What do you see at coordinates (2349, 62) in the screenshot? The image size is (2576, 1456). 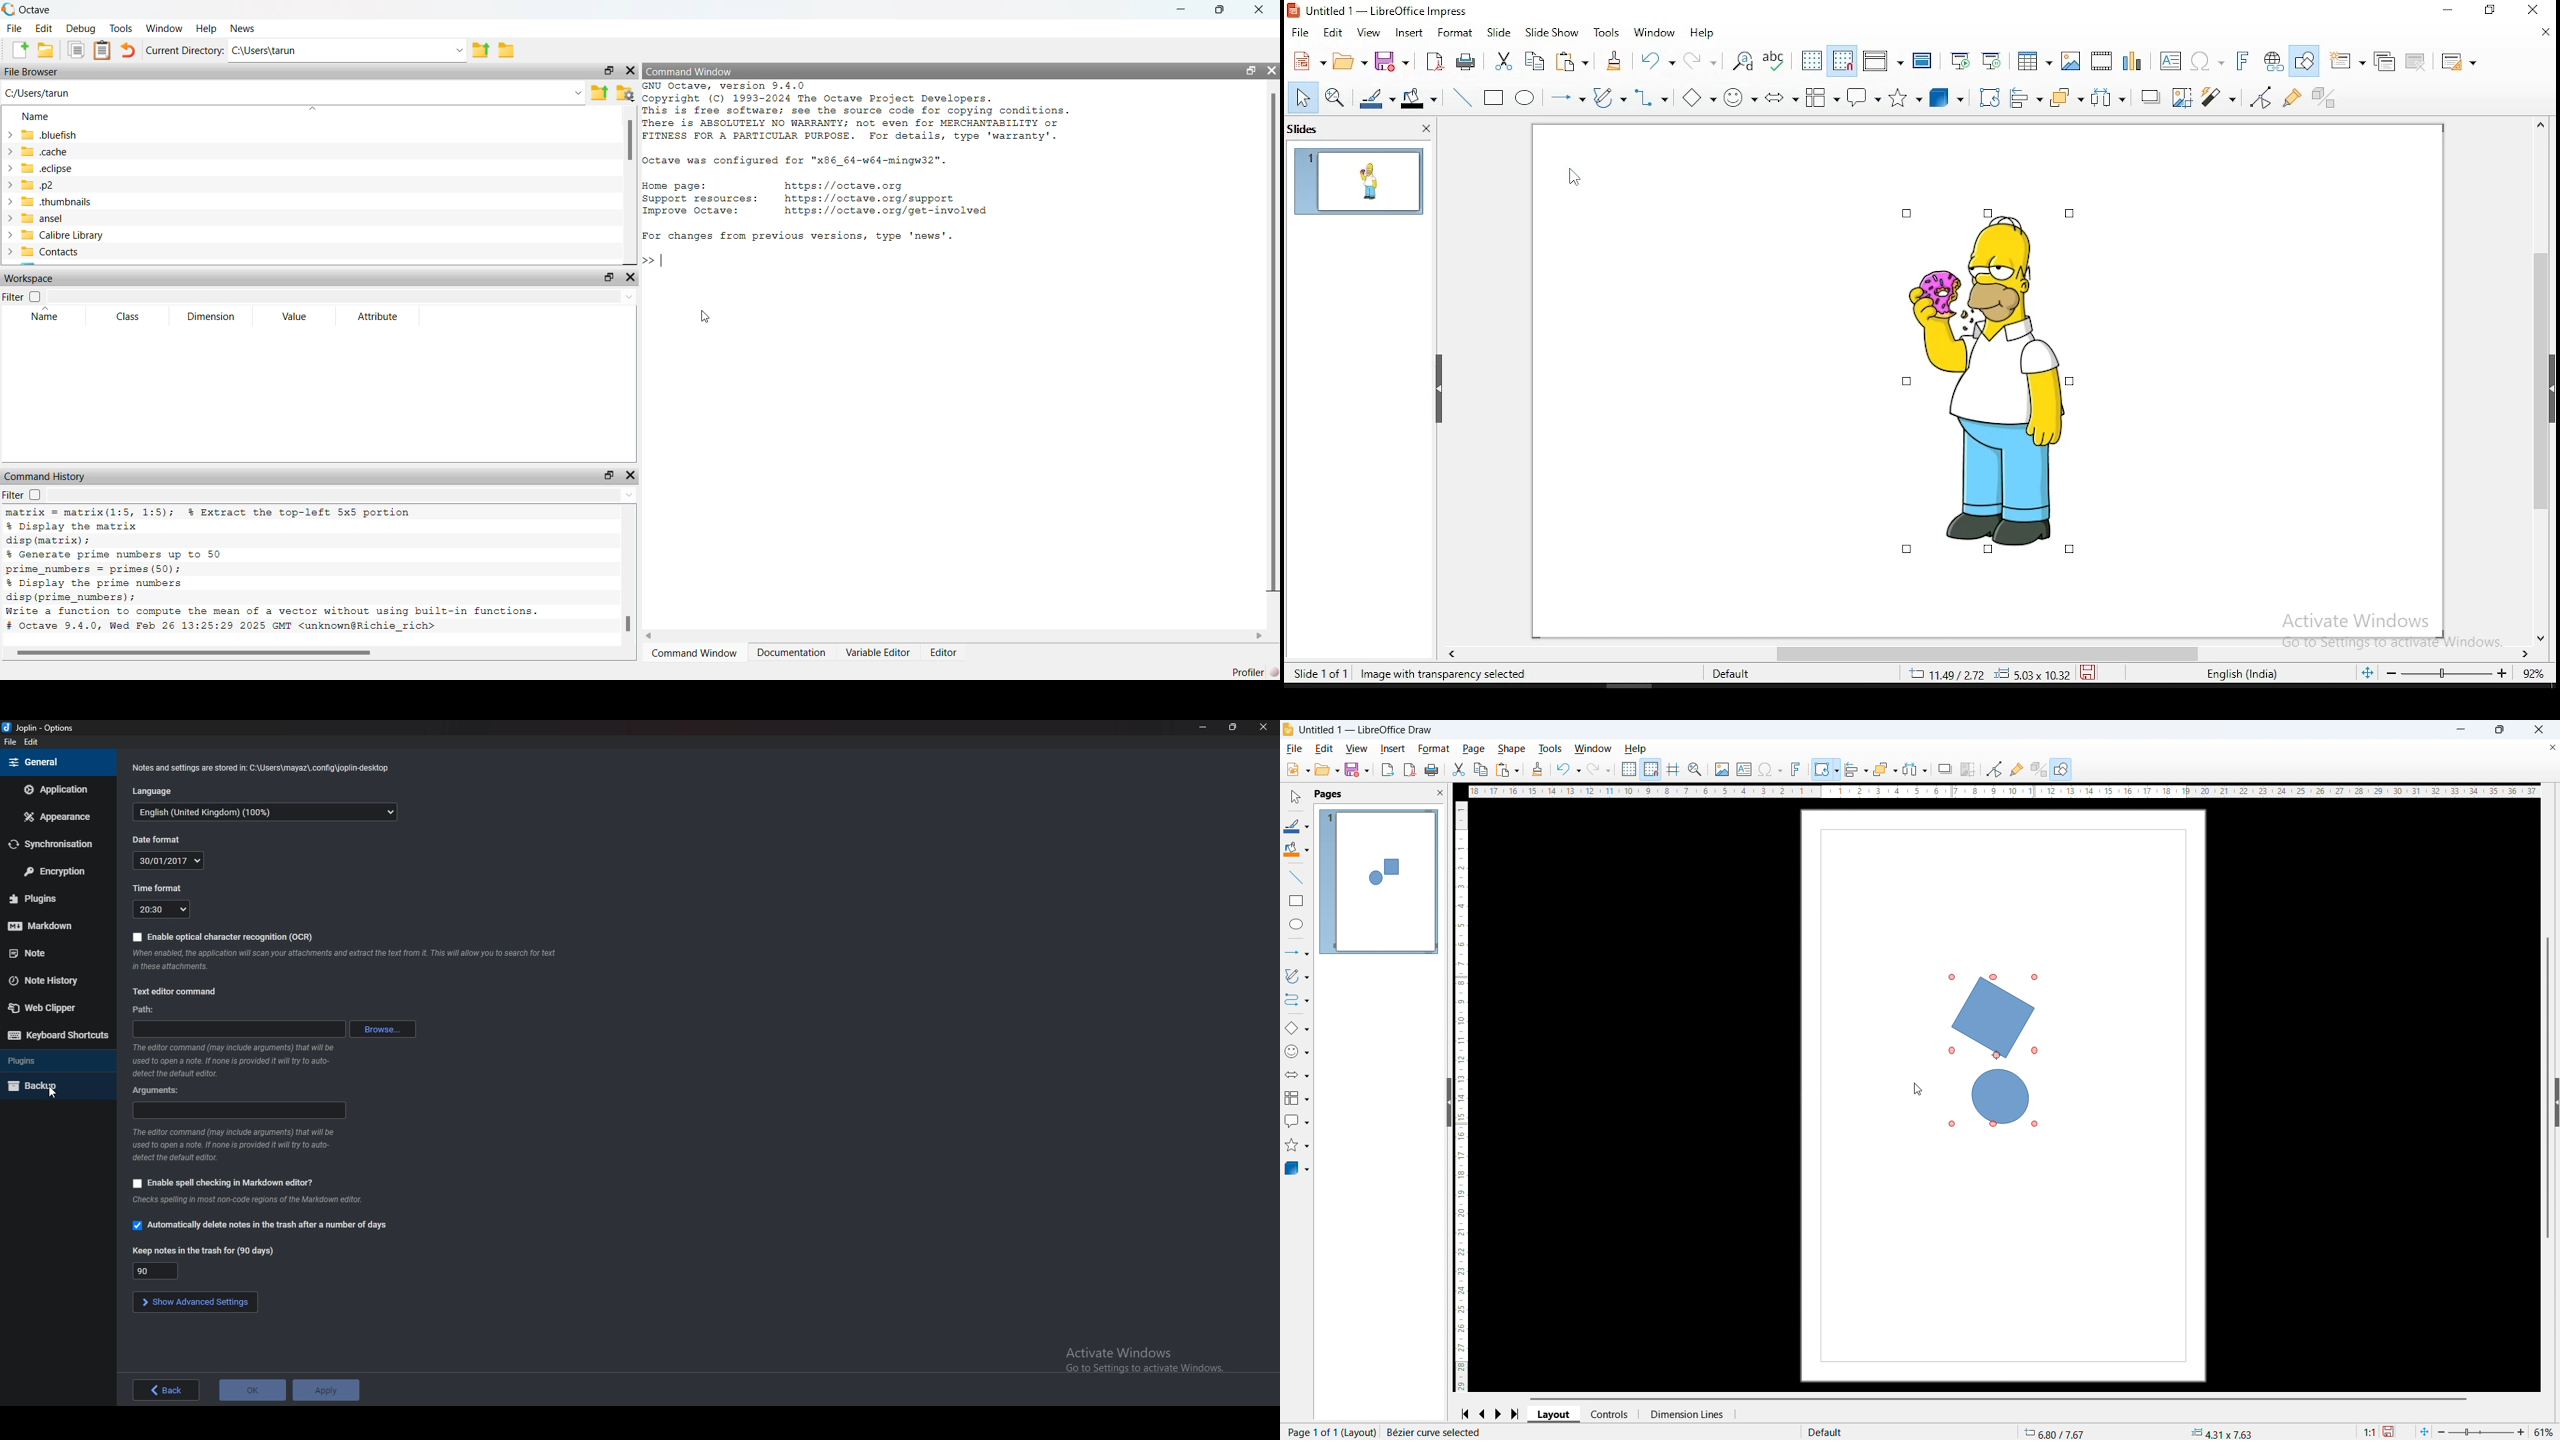 I see `new slide` at bounding box center [2349, 62].